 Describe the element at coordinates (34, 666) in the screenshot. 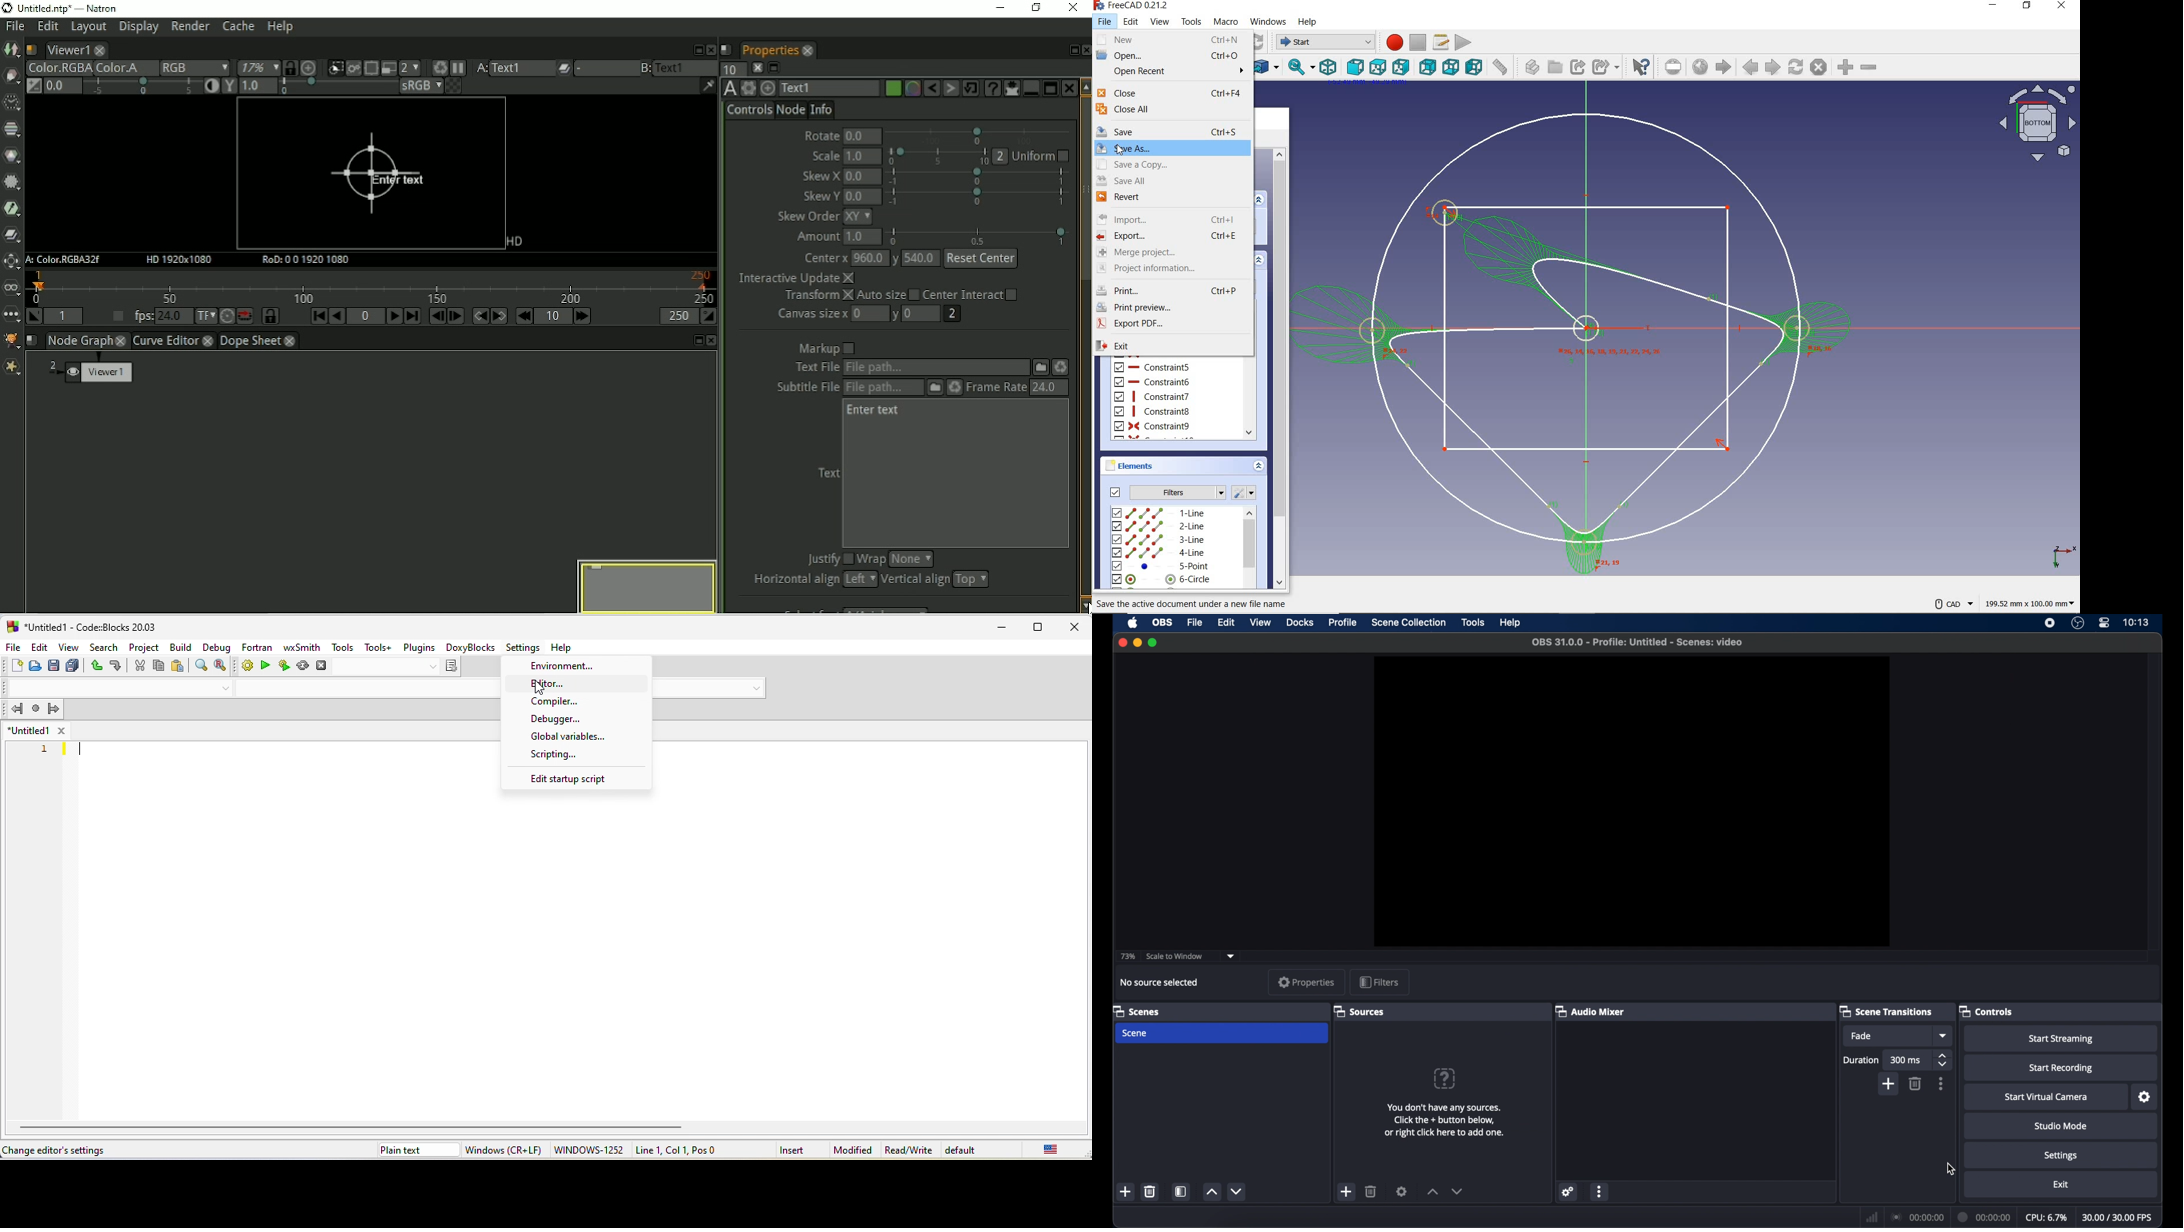

I see `open` at that location.